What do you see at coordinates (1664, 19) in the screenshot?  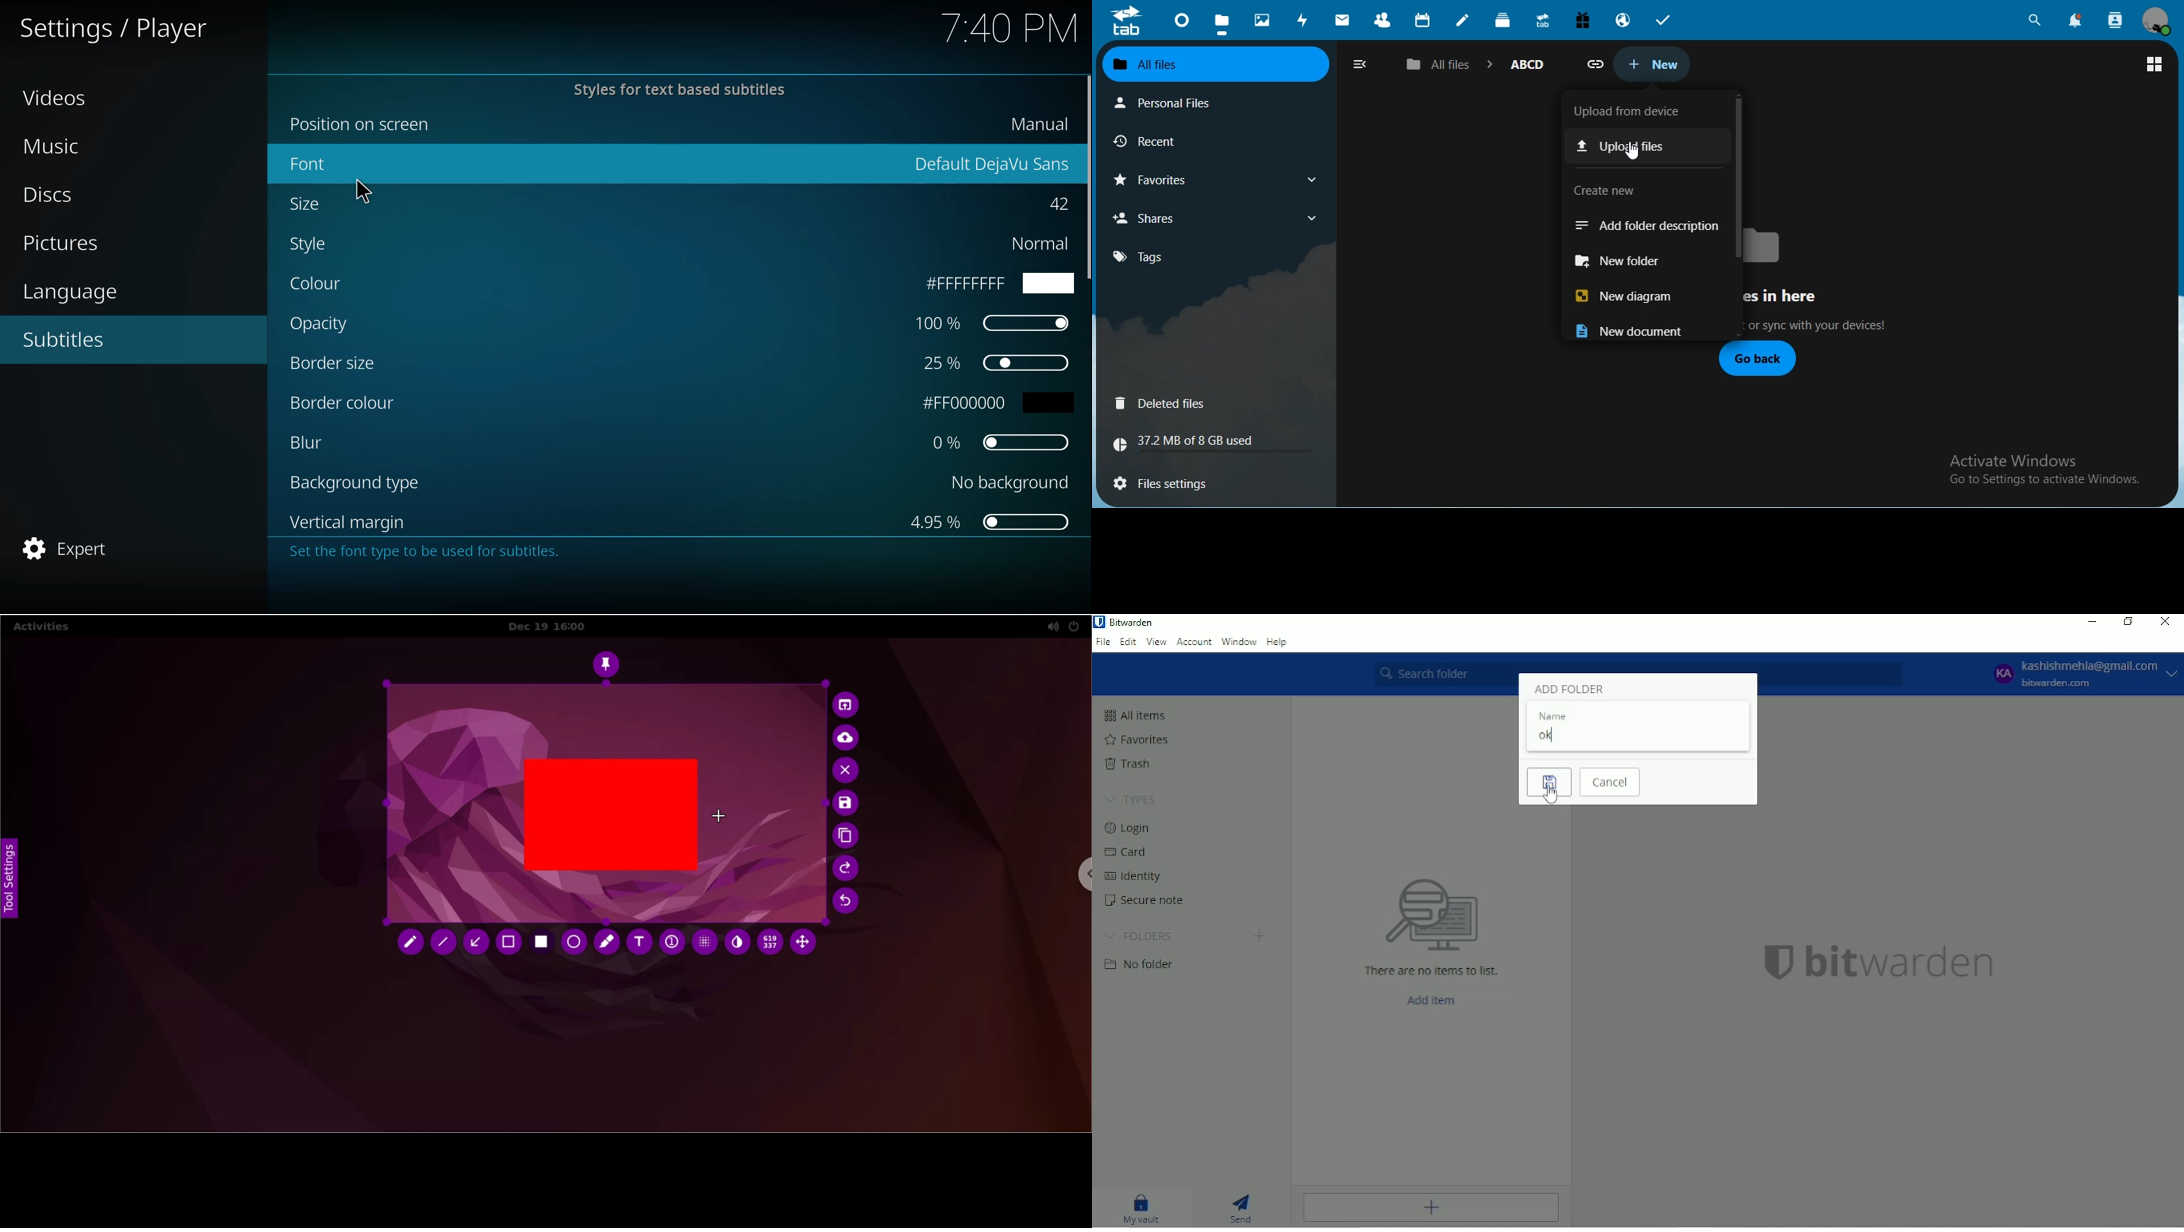 I see `tasks` at bounding box center [1664, 19].